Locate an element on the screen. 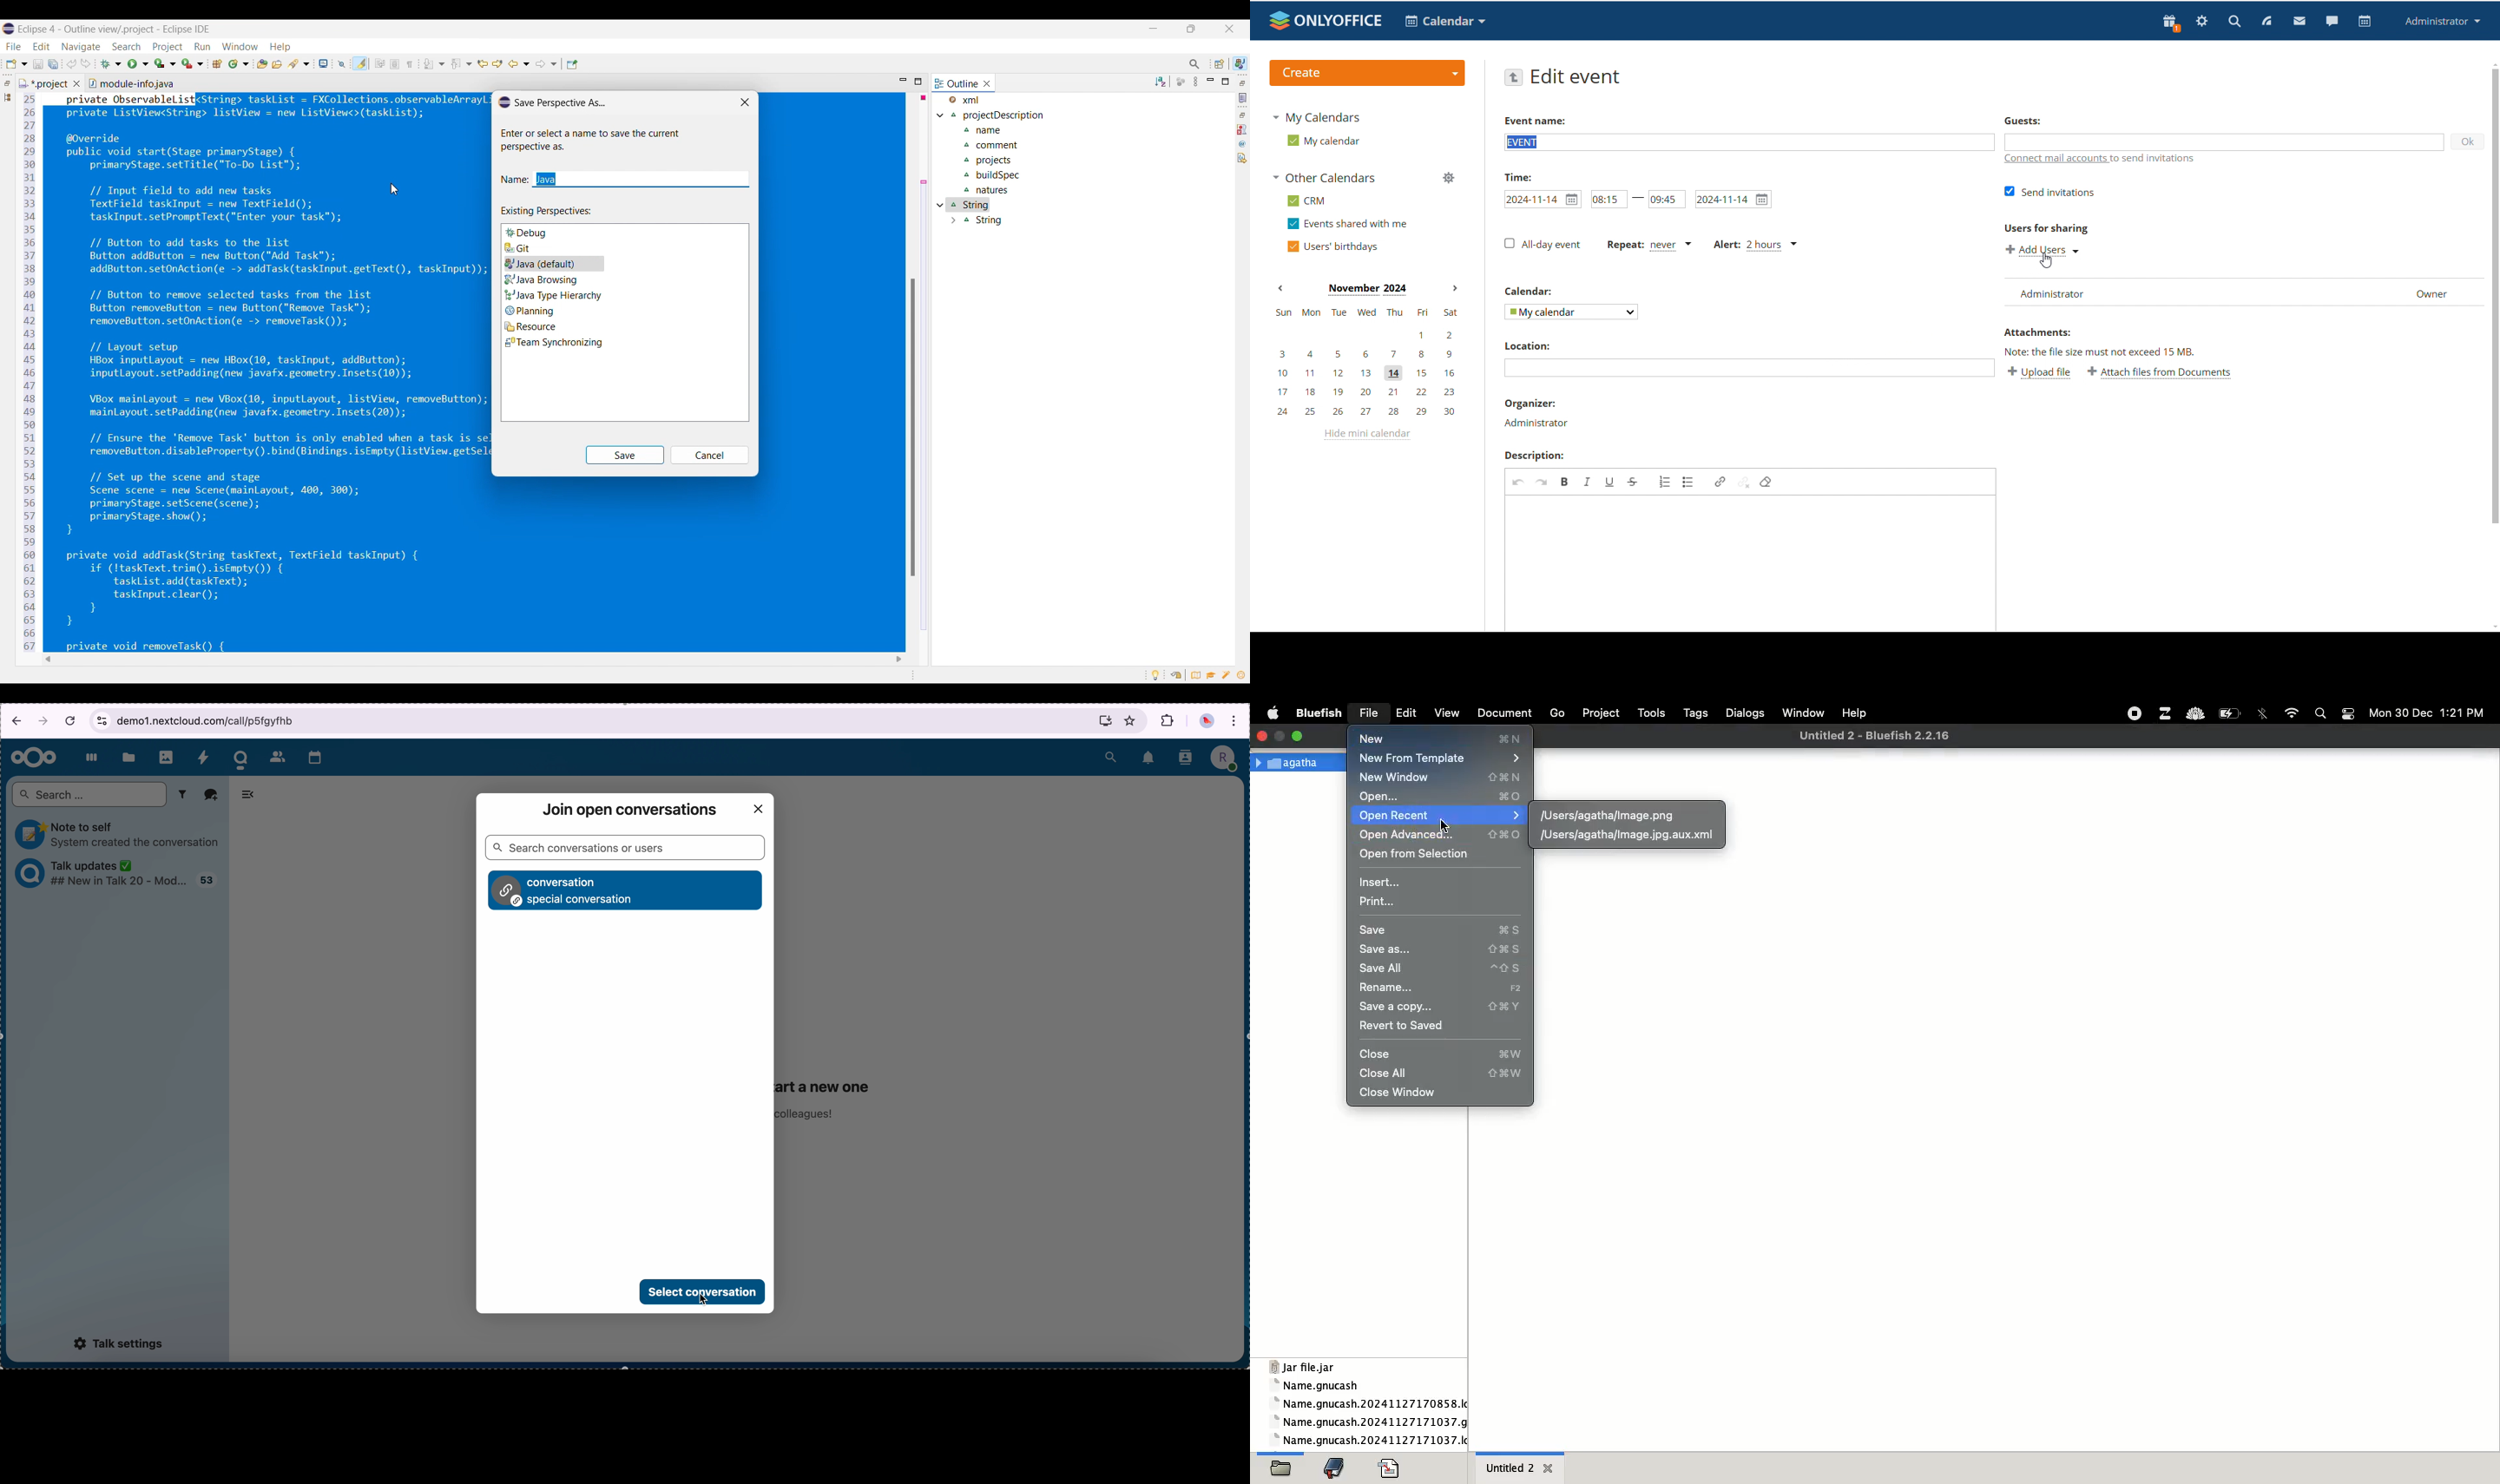  users' birthdays is located at coordinates (1333, 247).